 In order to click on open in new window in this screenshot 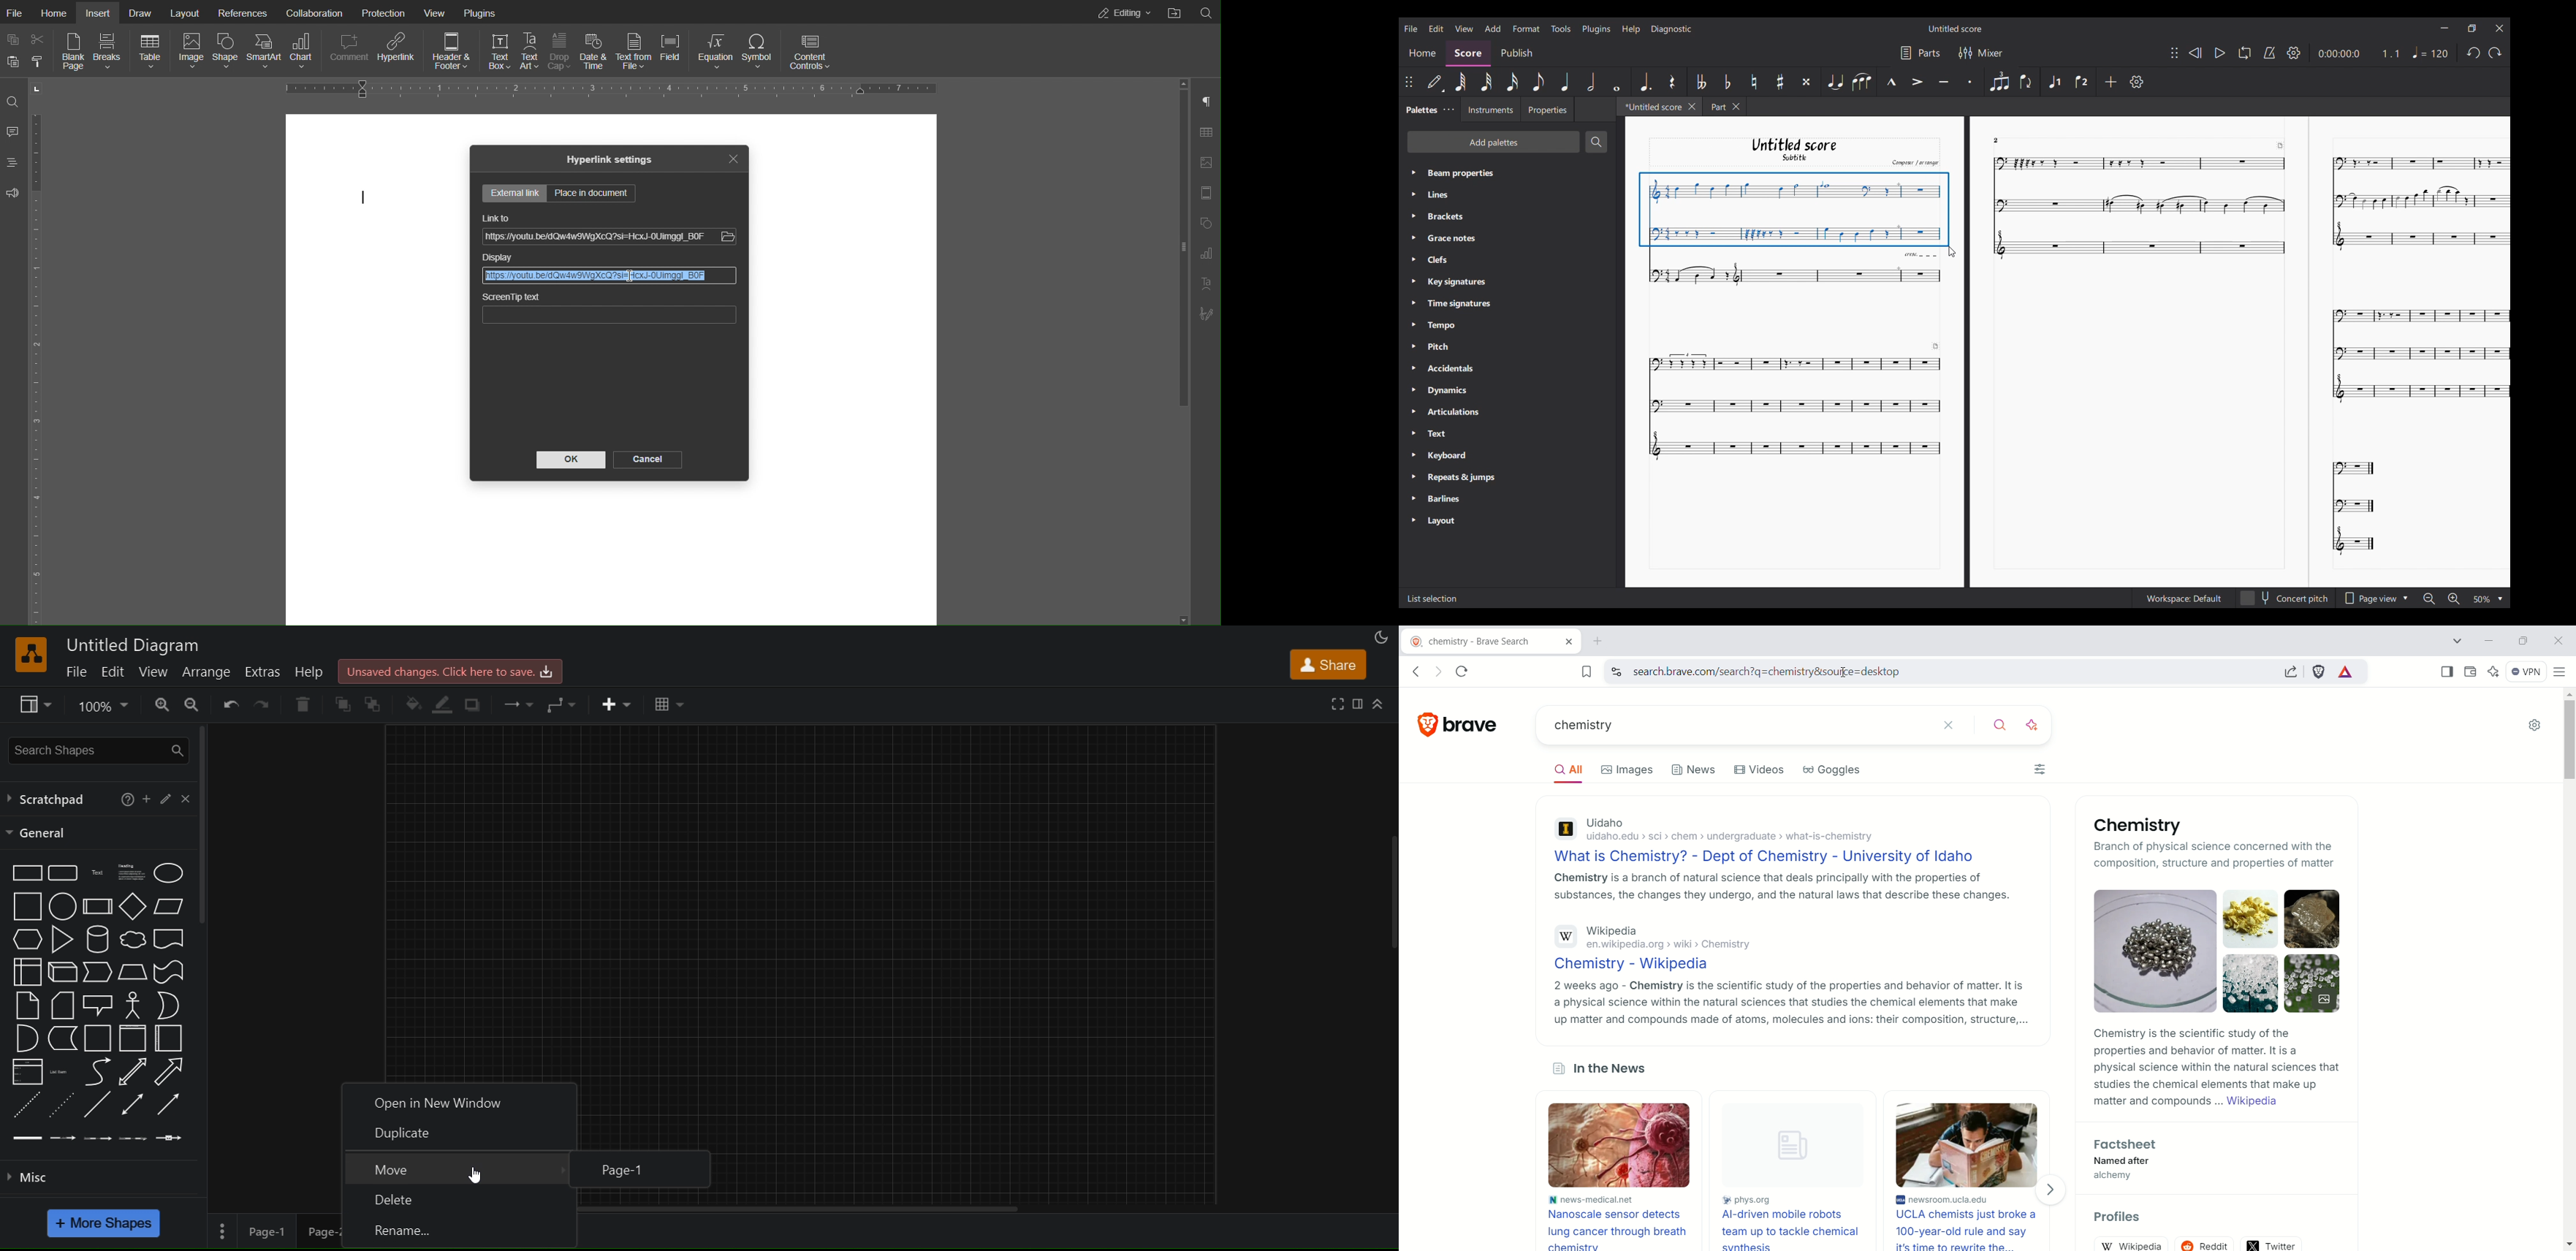, I will do `click(457, 1098)`.